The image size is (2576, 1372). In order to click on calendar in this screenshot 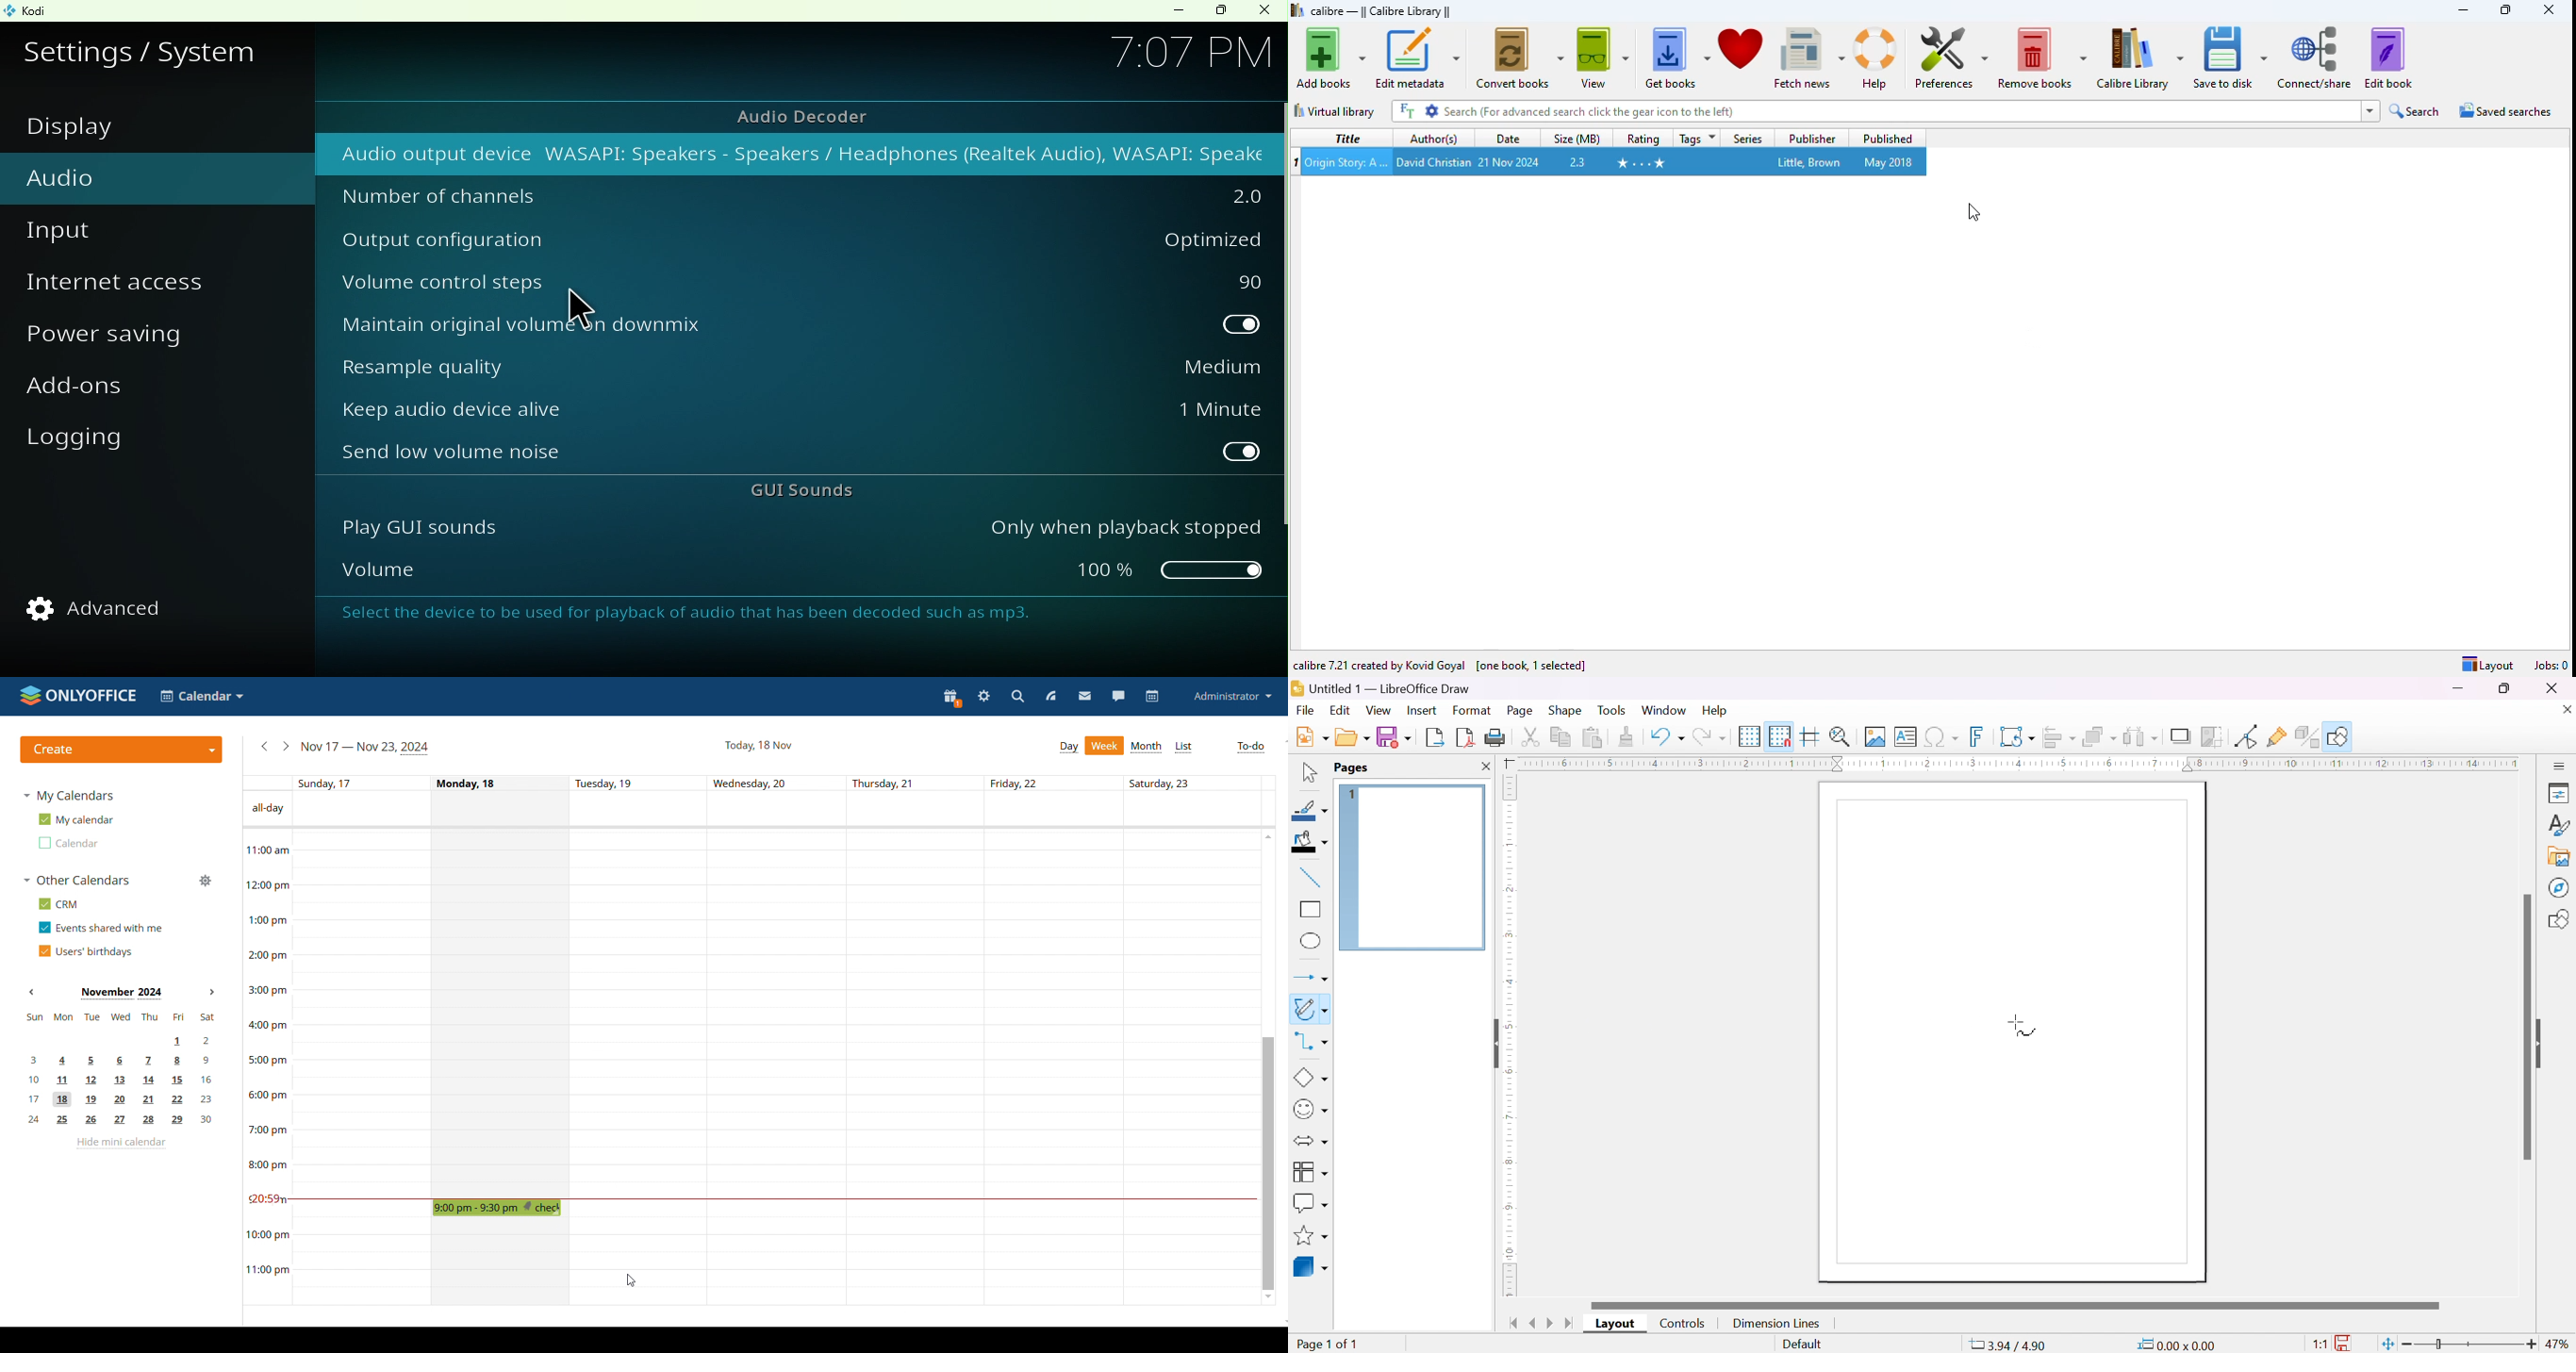, I will do `click(1152, 696)`.